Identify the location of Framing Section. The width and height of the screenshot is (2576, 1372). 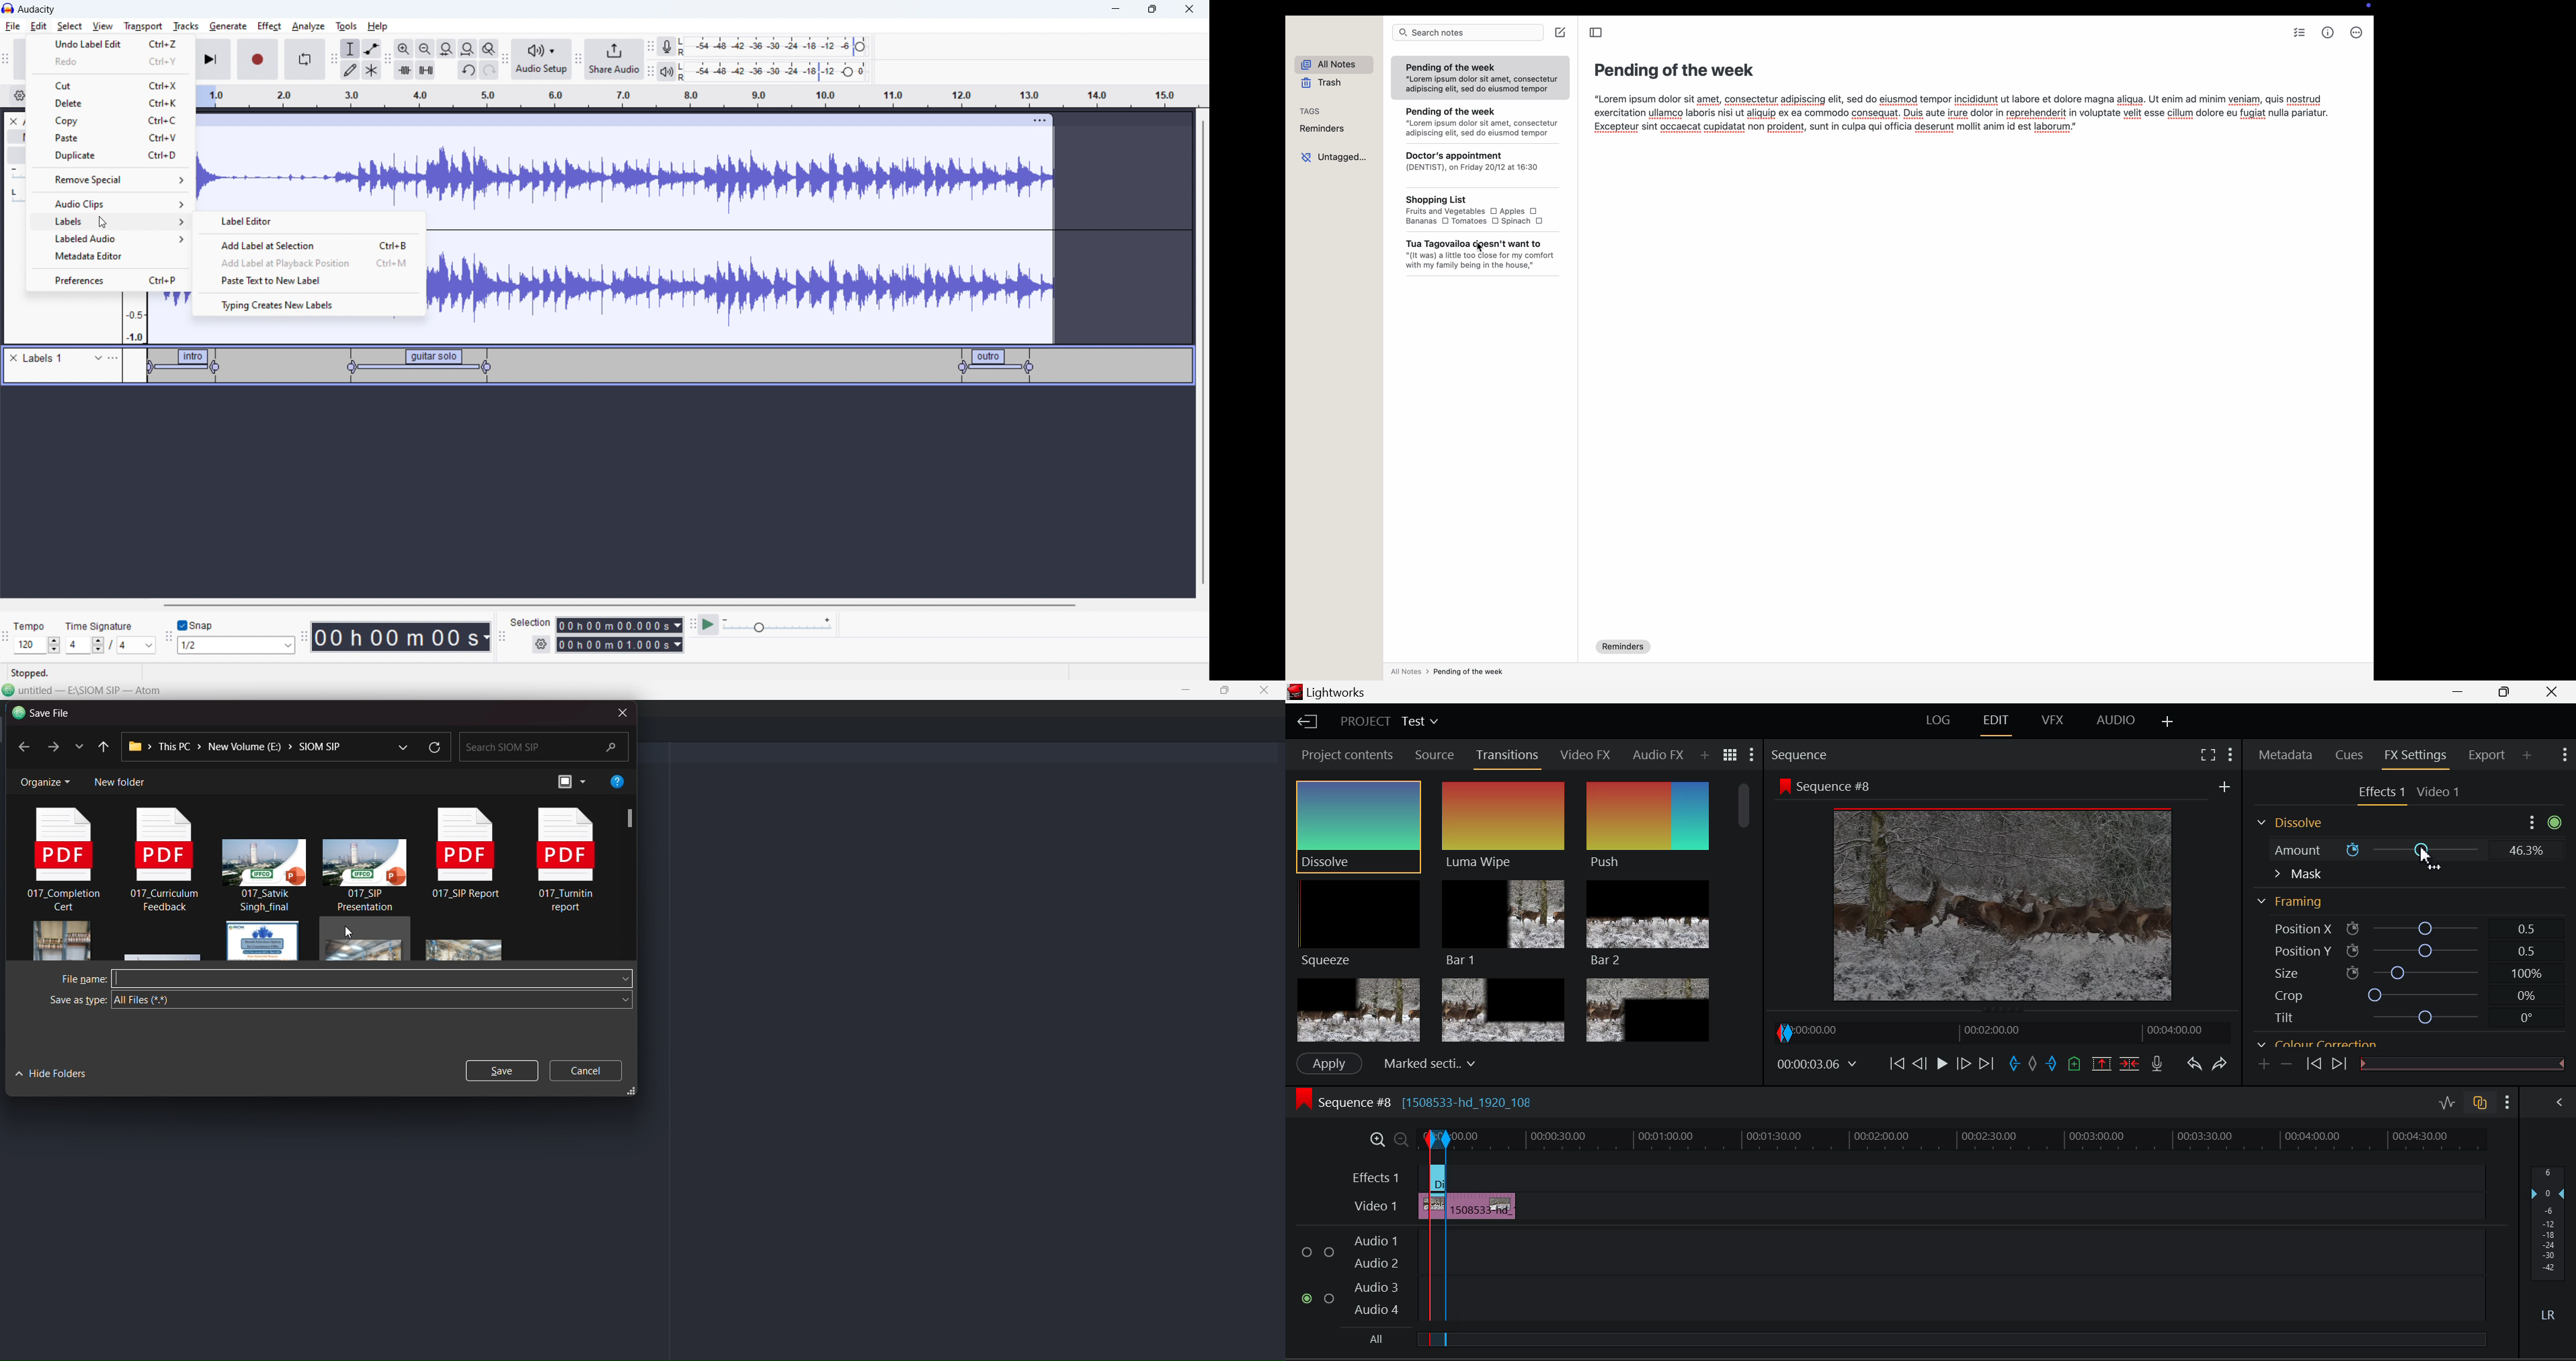
(2291, 902).